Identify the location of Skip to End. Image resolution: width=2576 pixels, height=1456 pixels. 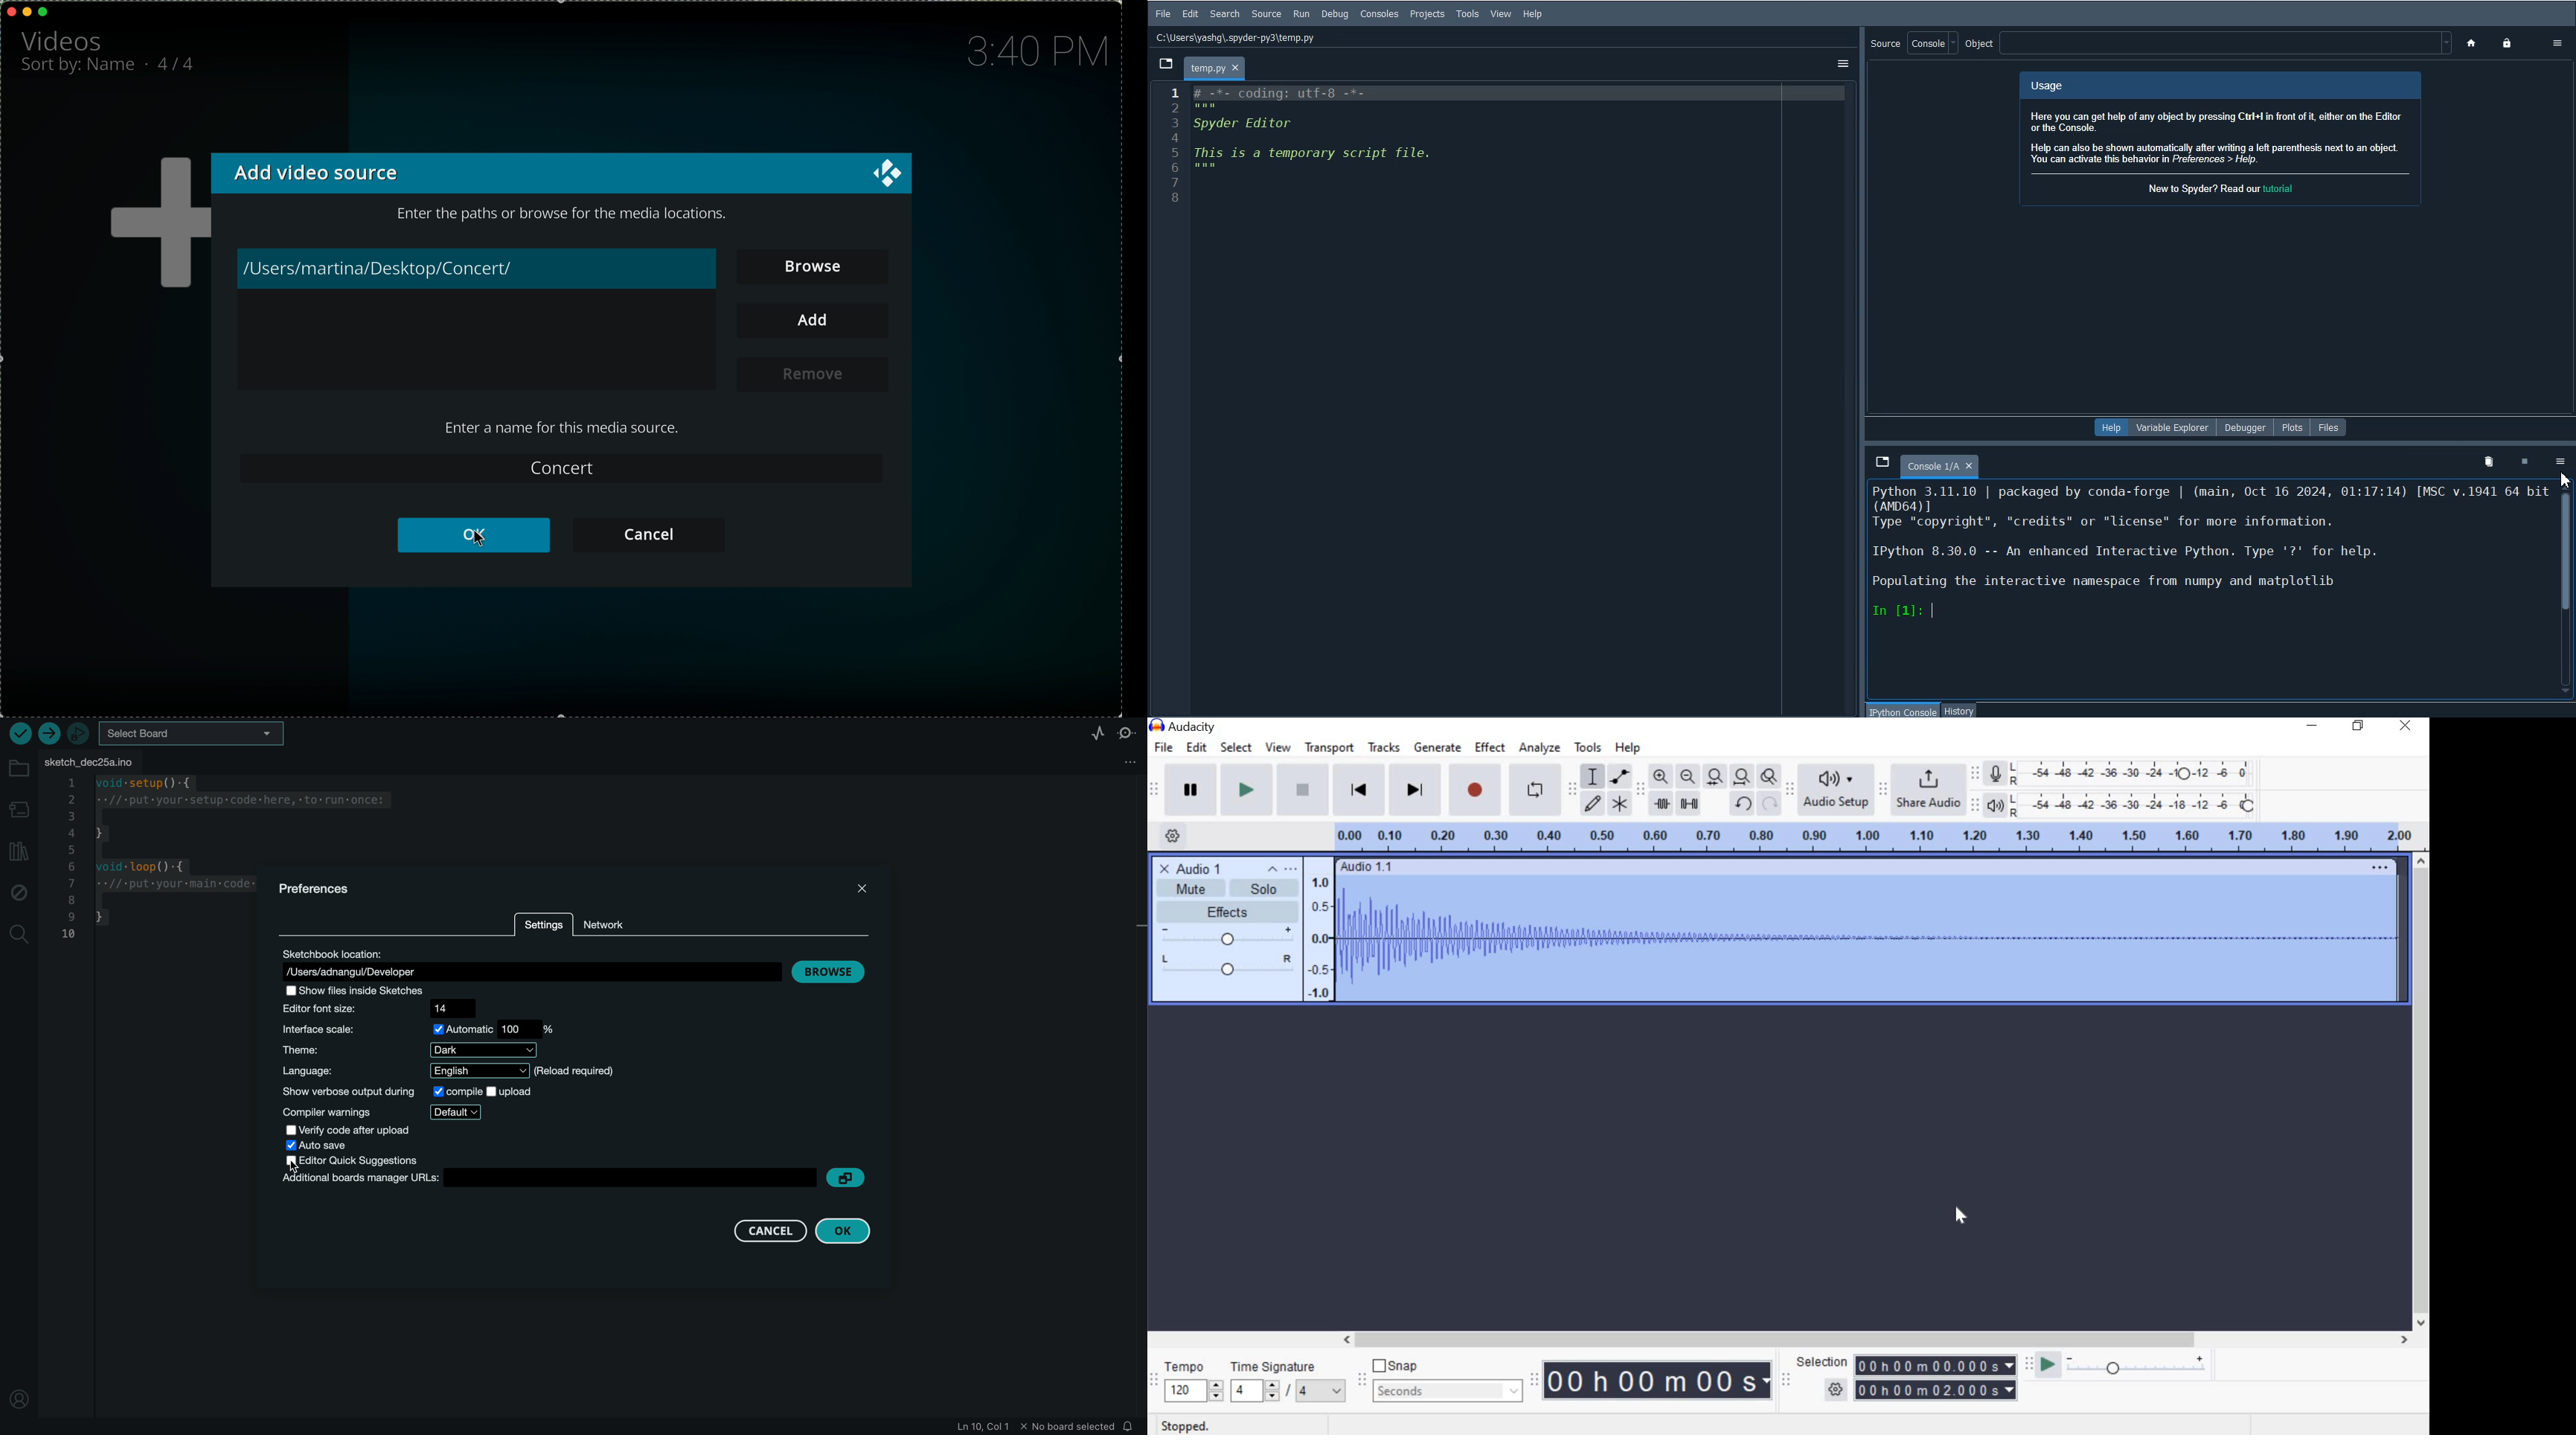
(1415, 789).